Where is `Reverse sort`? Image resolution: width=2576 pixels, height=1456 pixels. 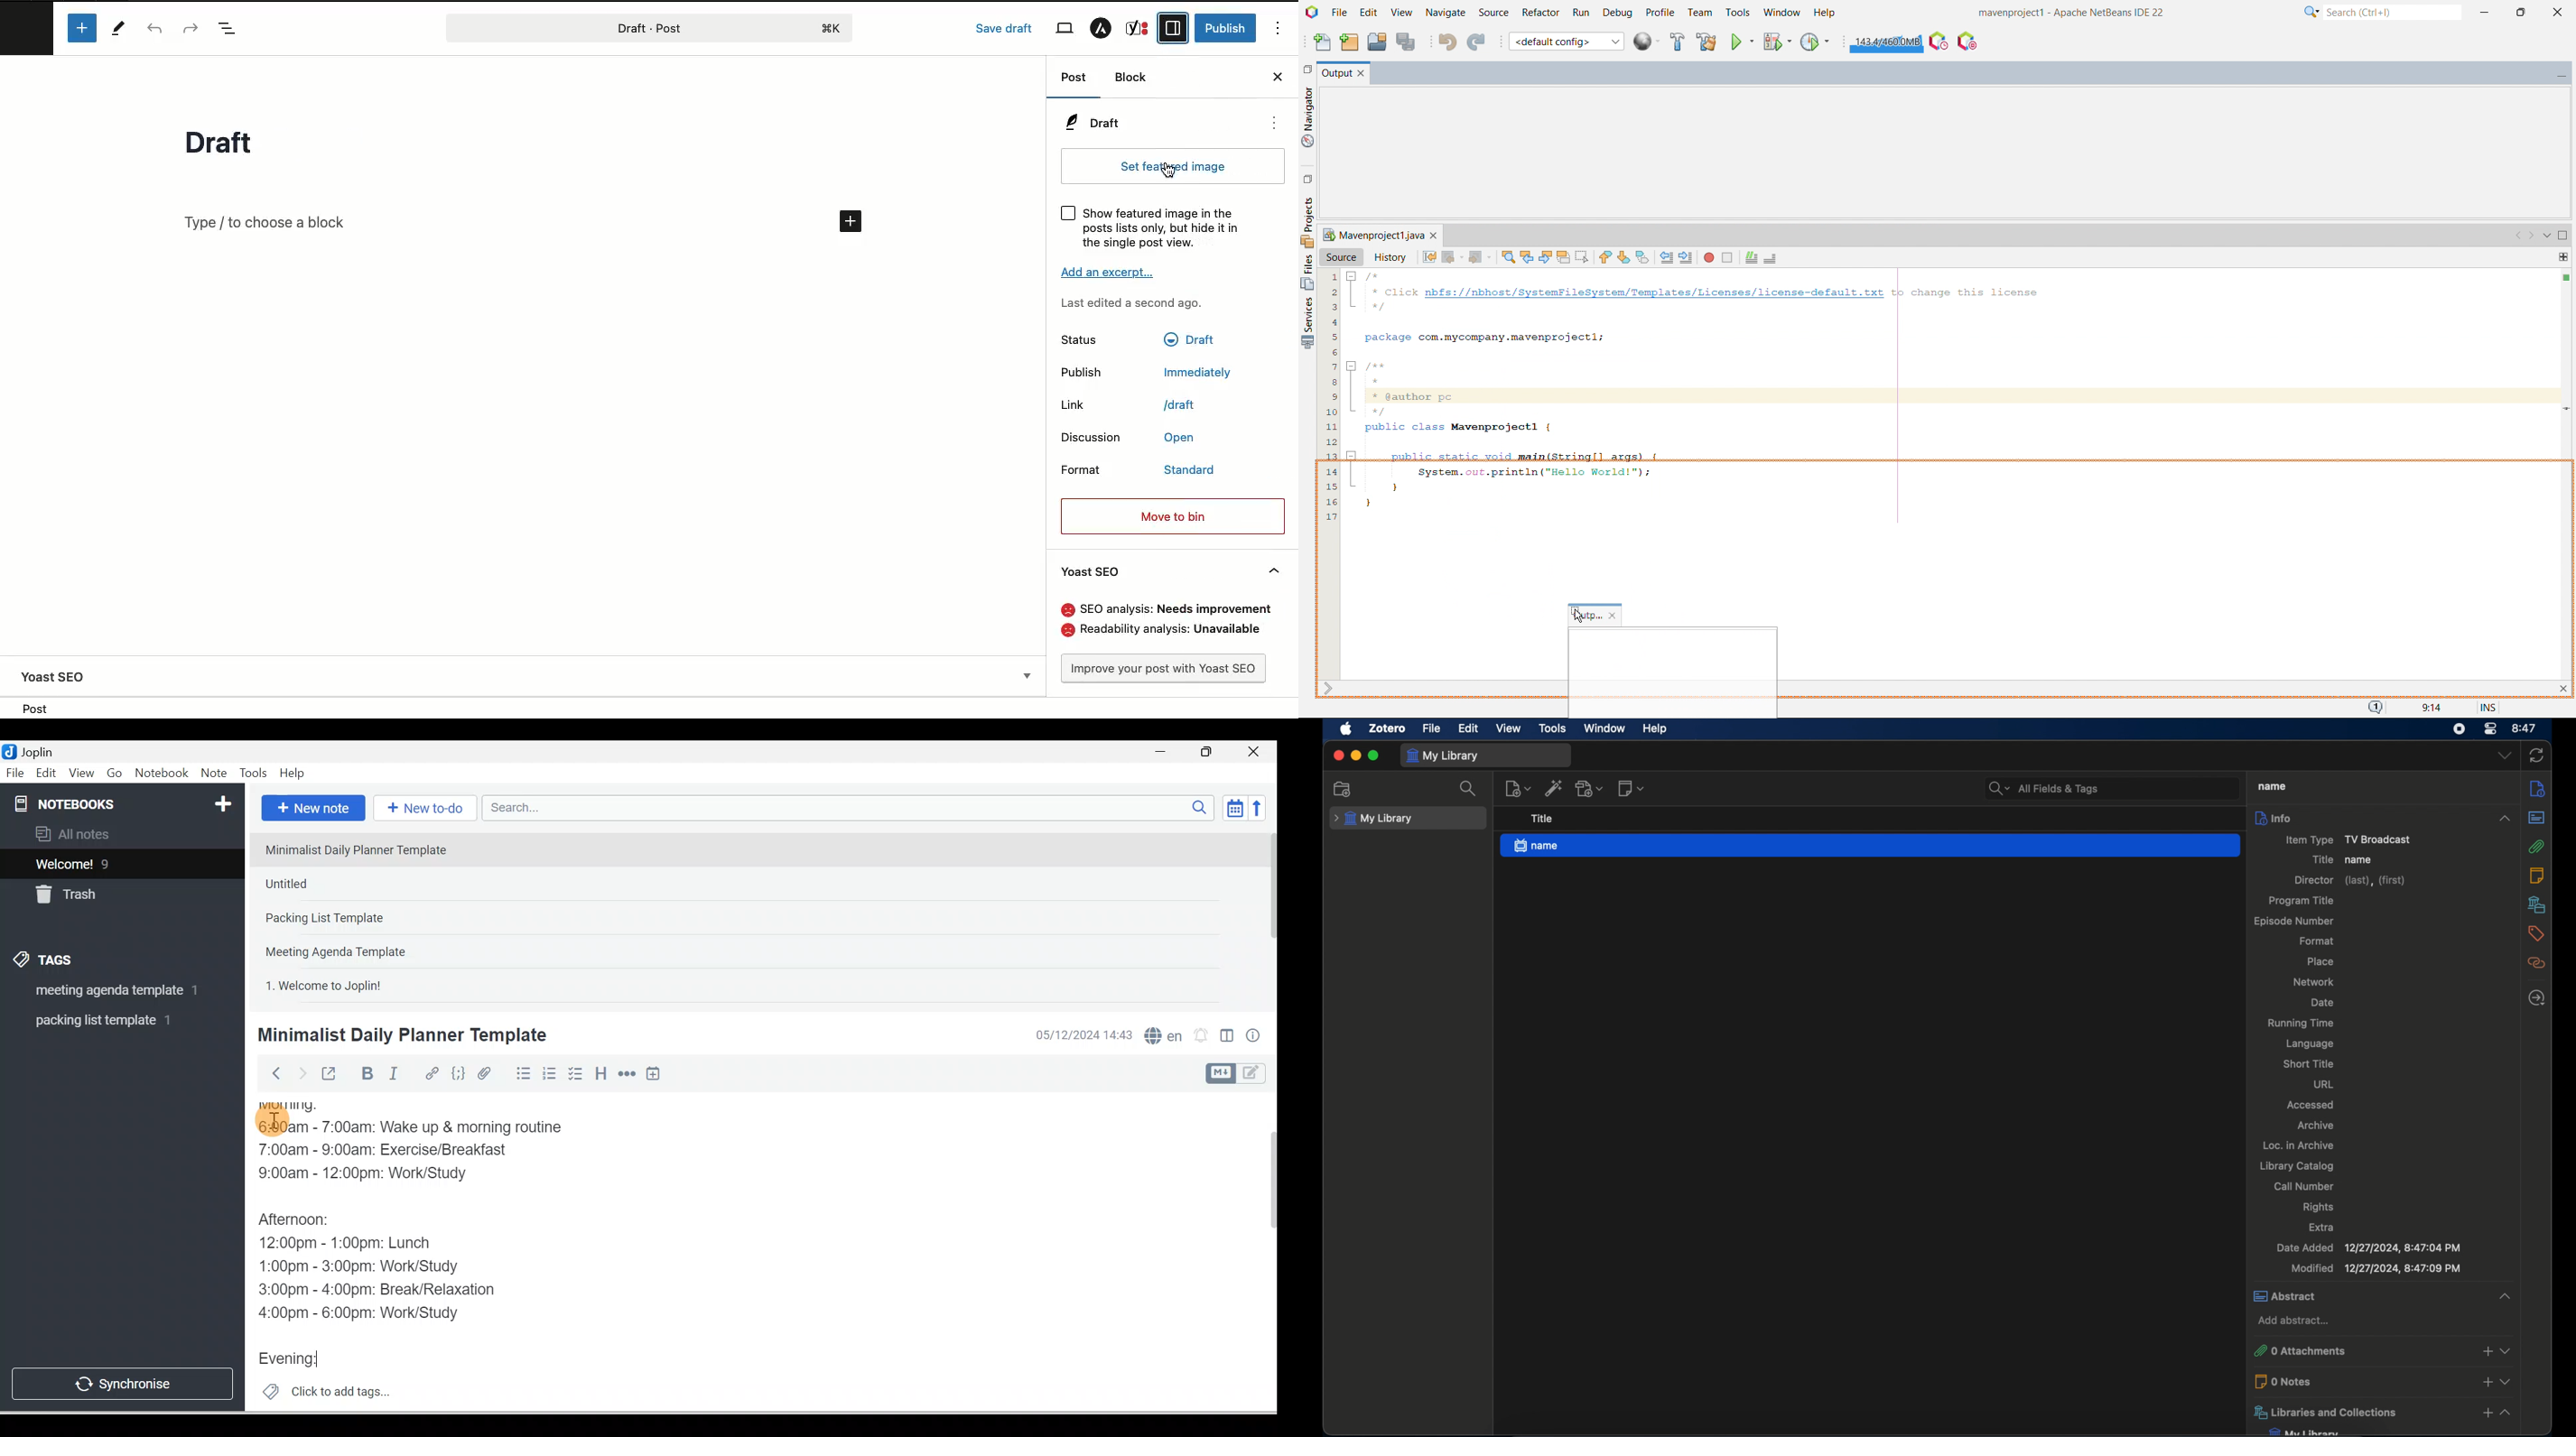 Reverse sort is located at coordinates (1261, 808).